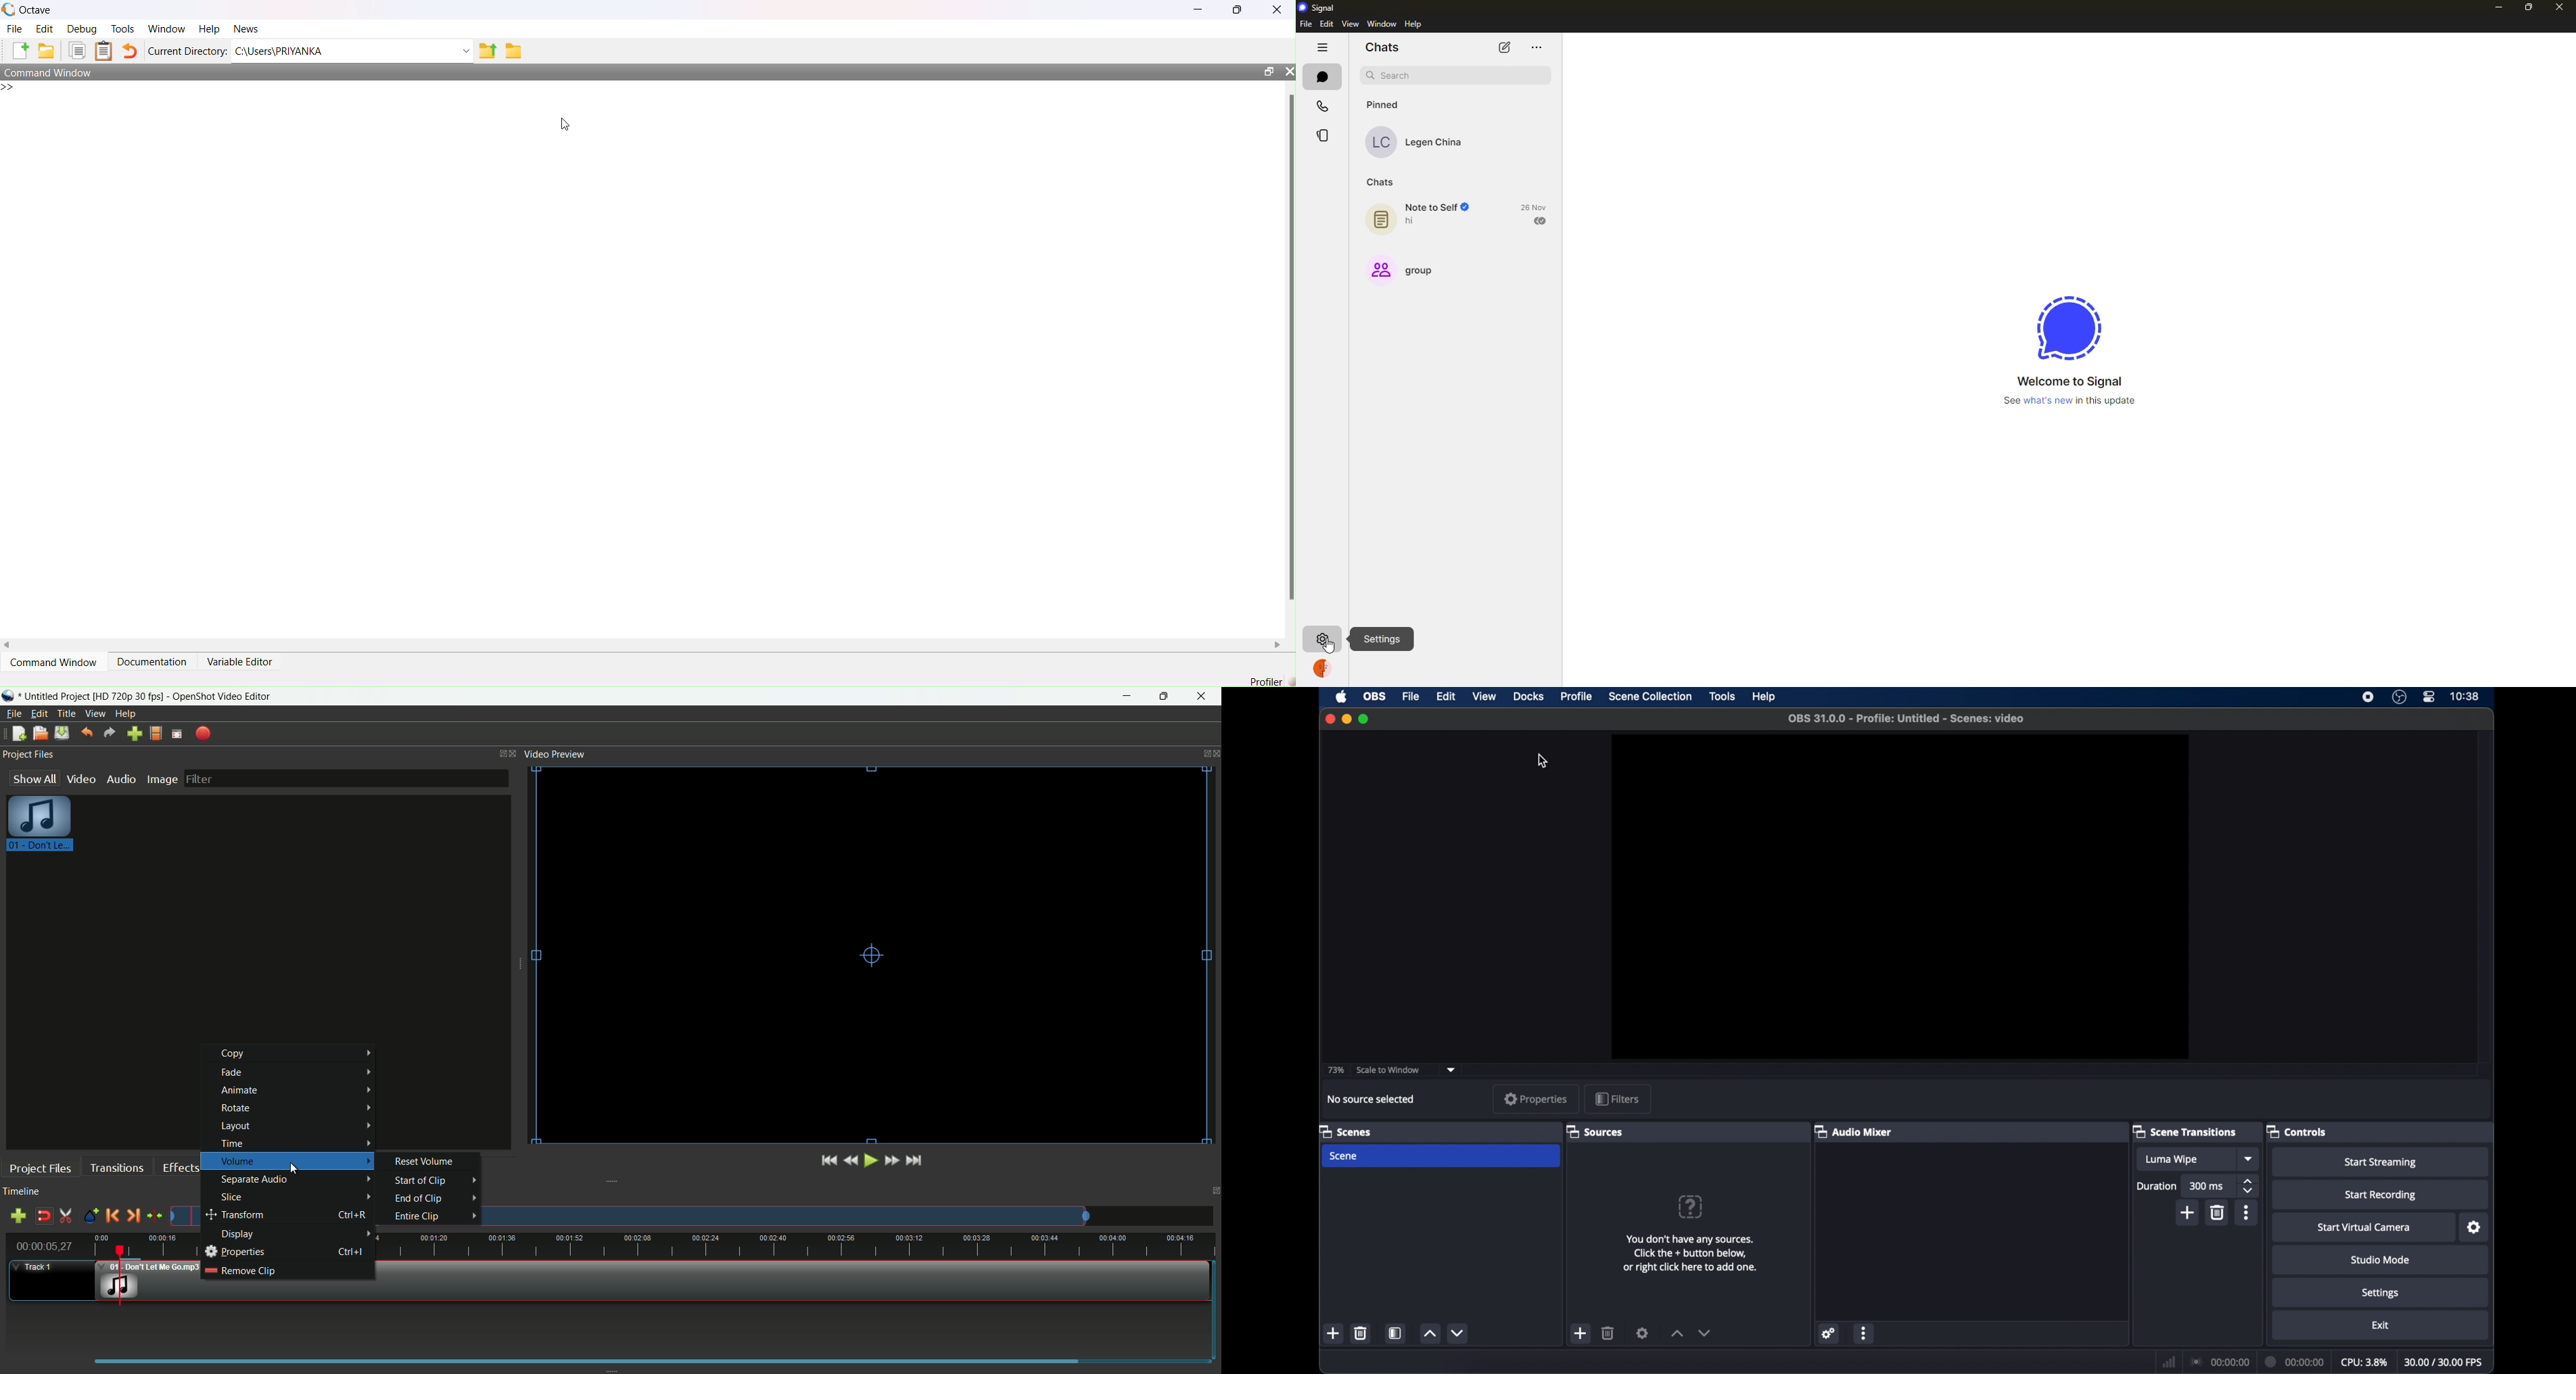  Describe the element at coordinates (18, 733) in the screenshot. I see `new file` at that location.